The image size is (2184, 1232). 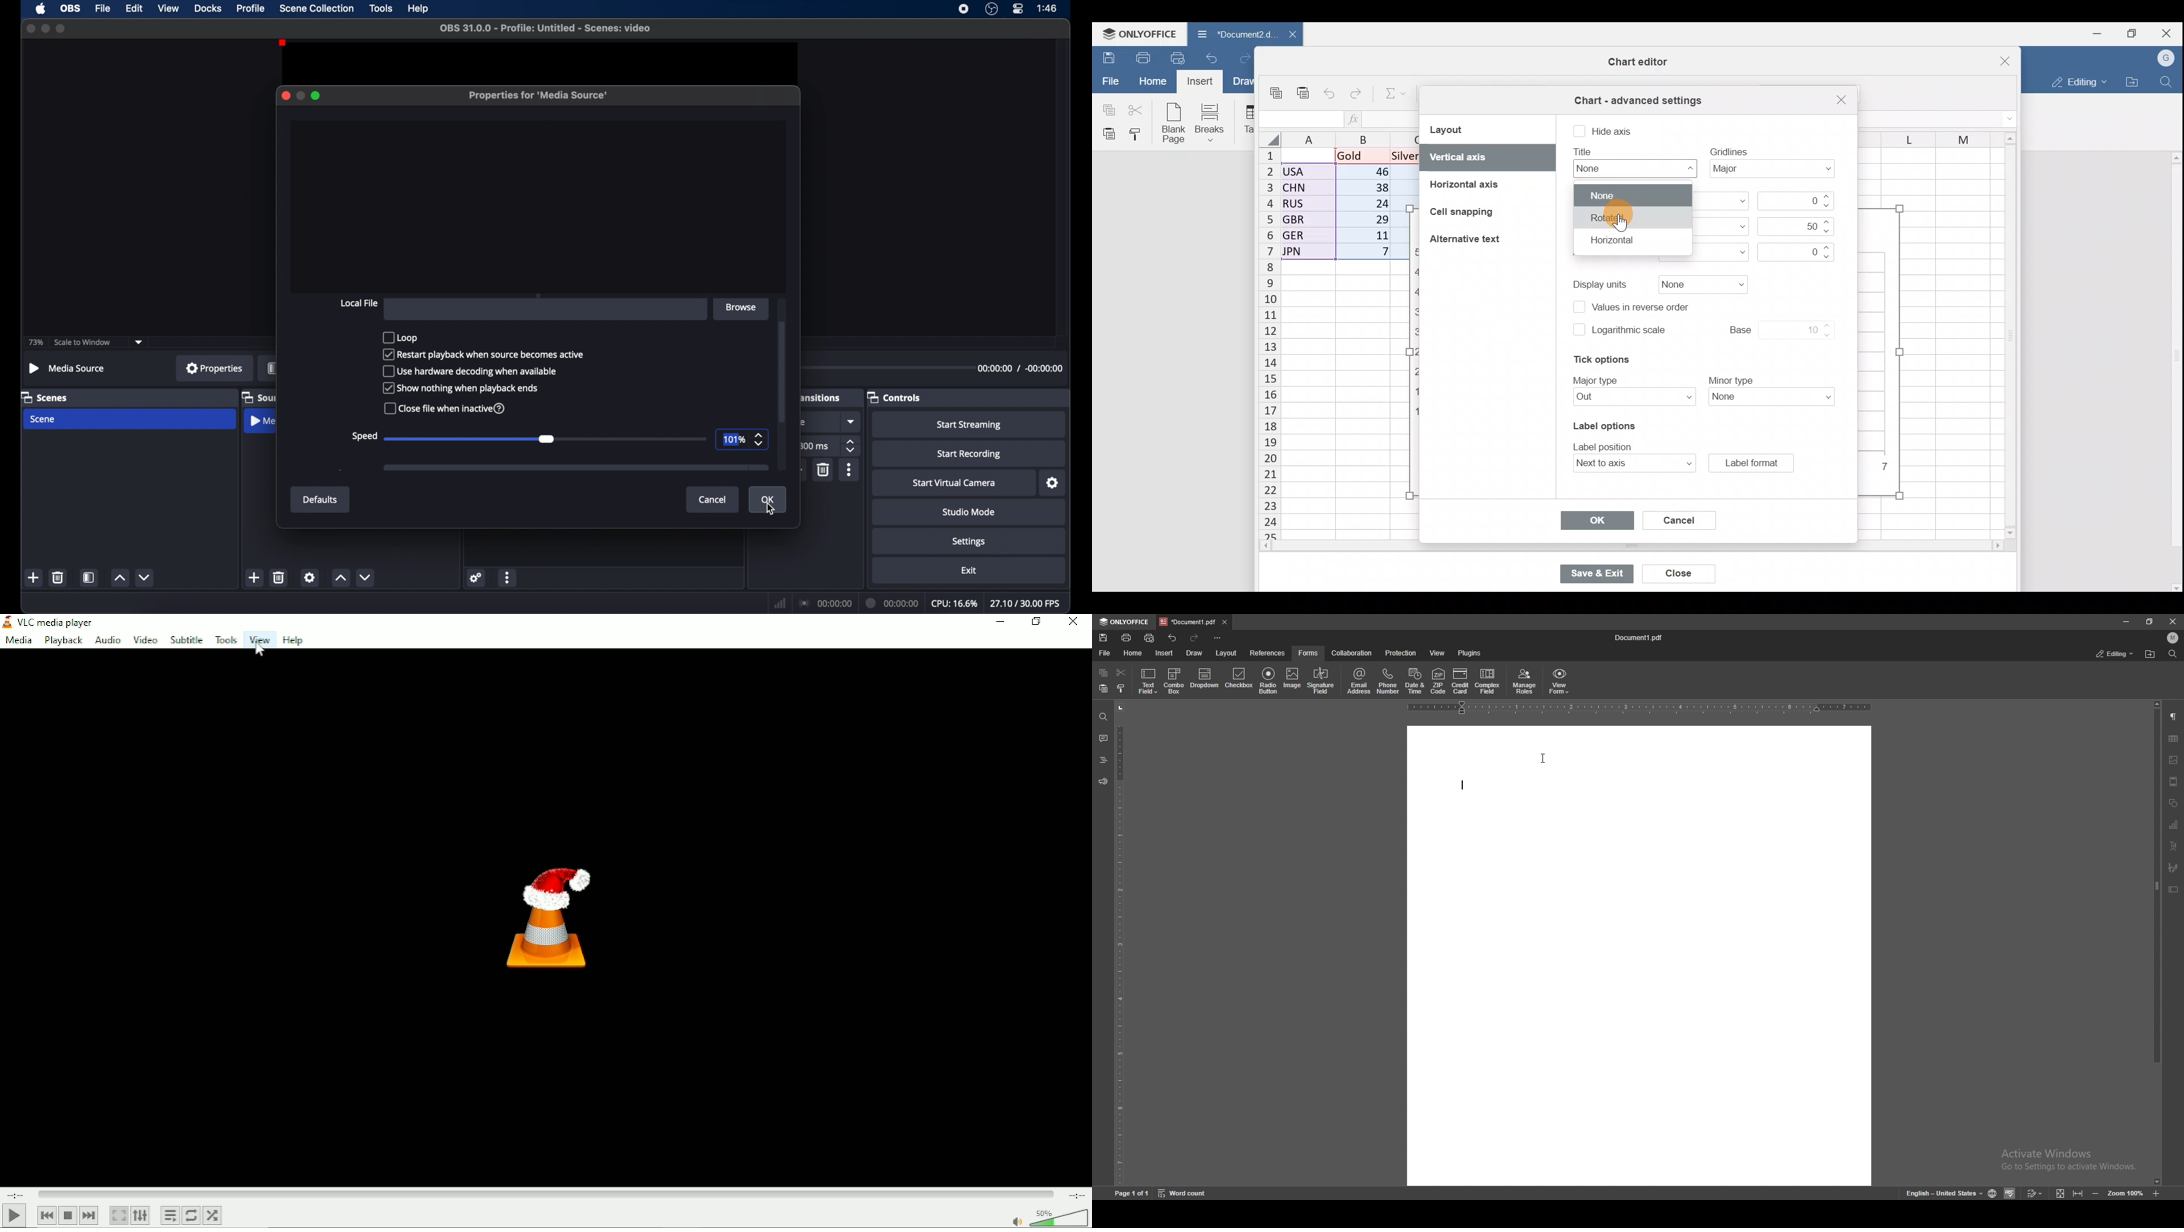 What do you see at coordinates (1603, 424) in the screenshot?
I see `Label options` at bounding box center [1603, 424].